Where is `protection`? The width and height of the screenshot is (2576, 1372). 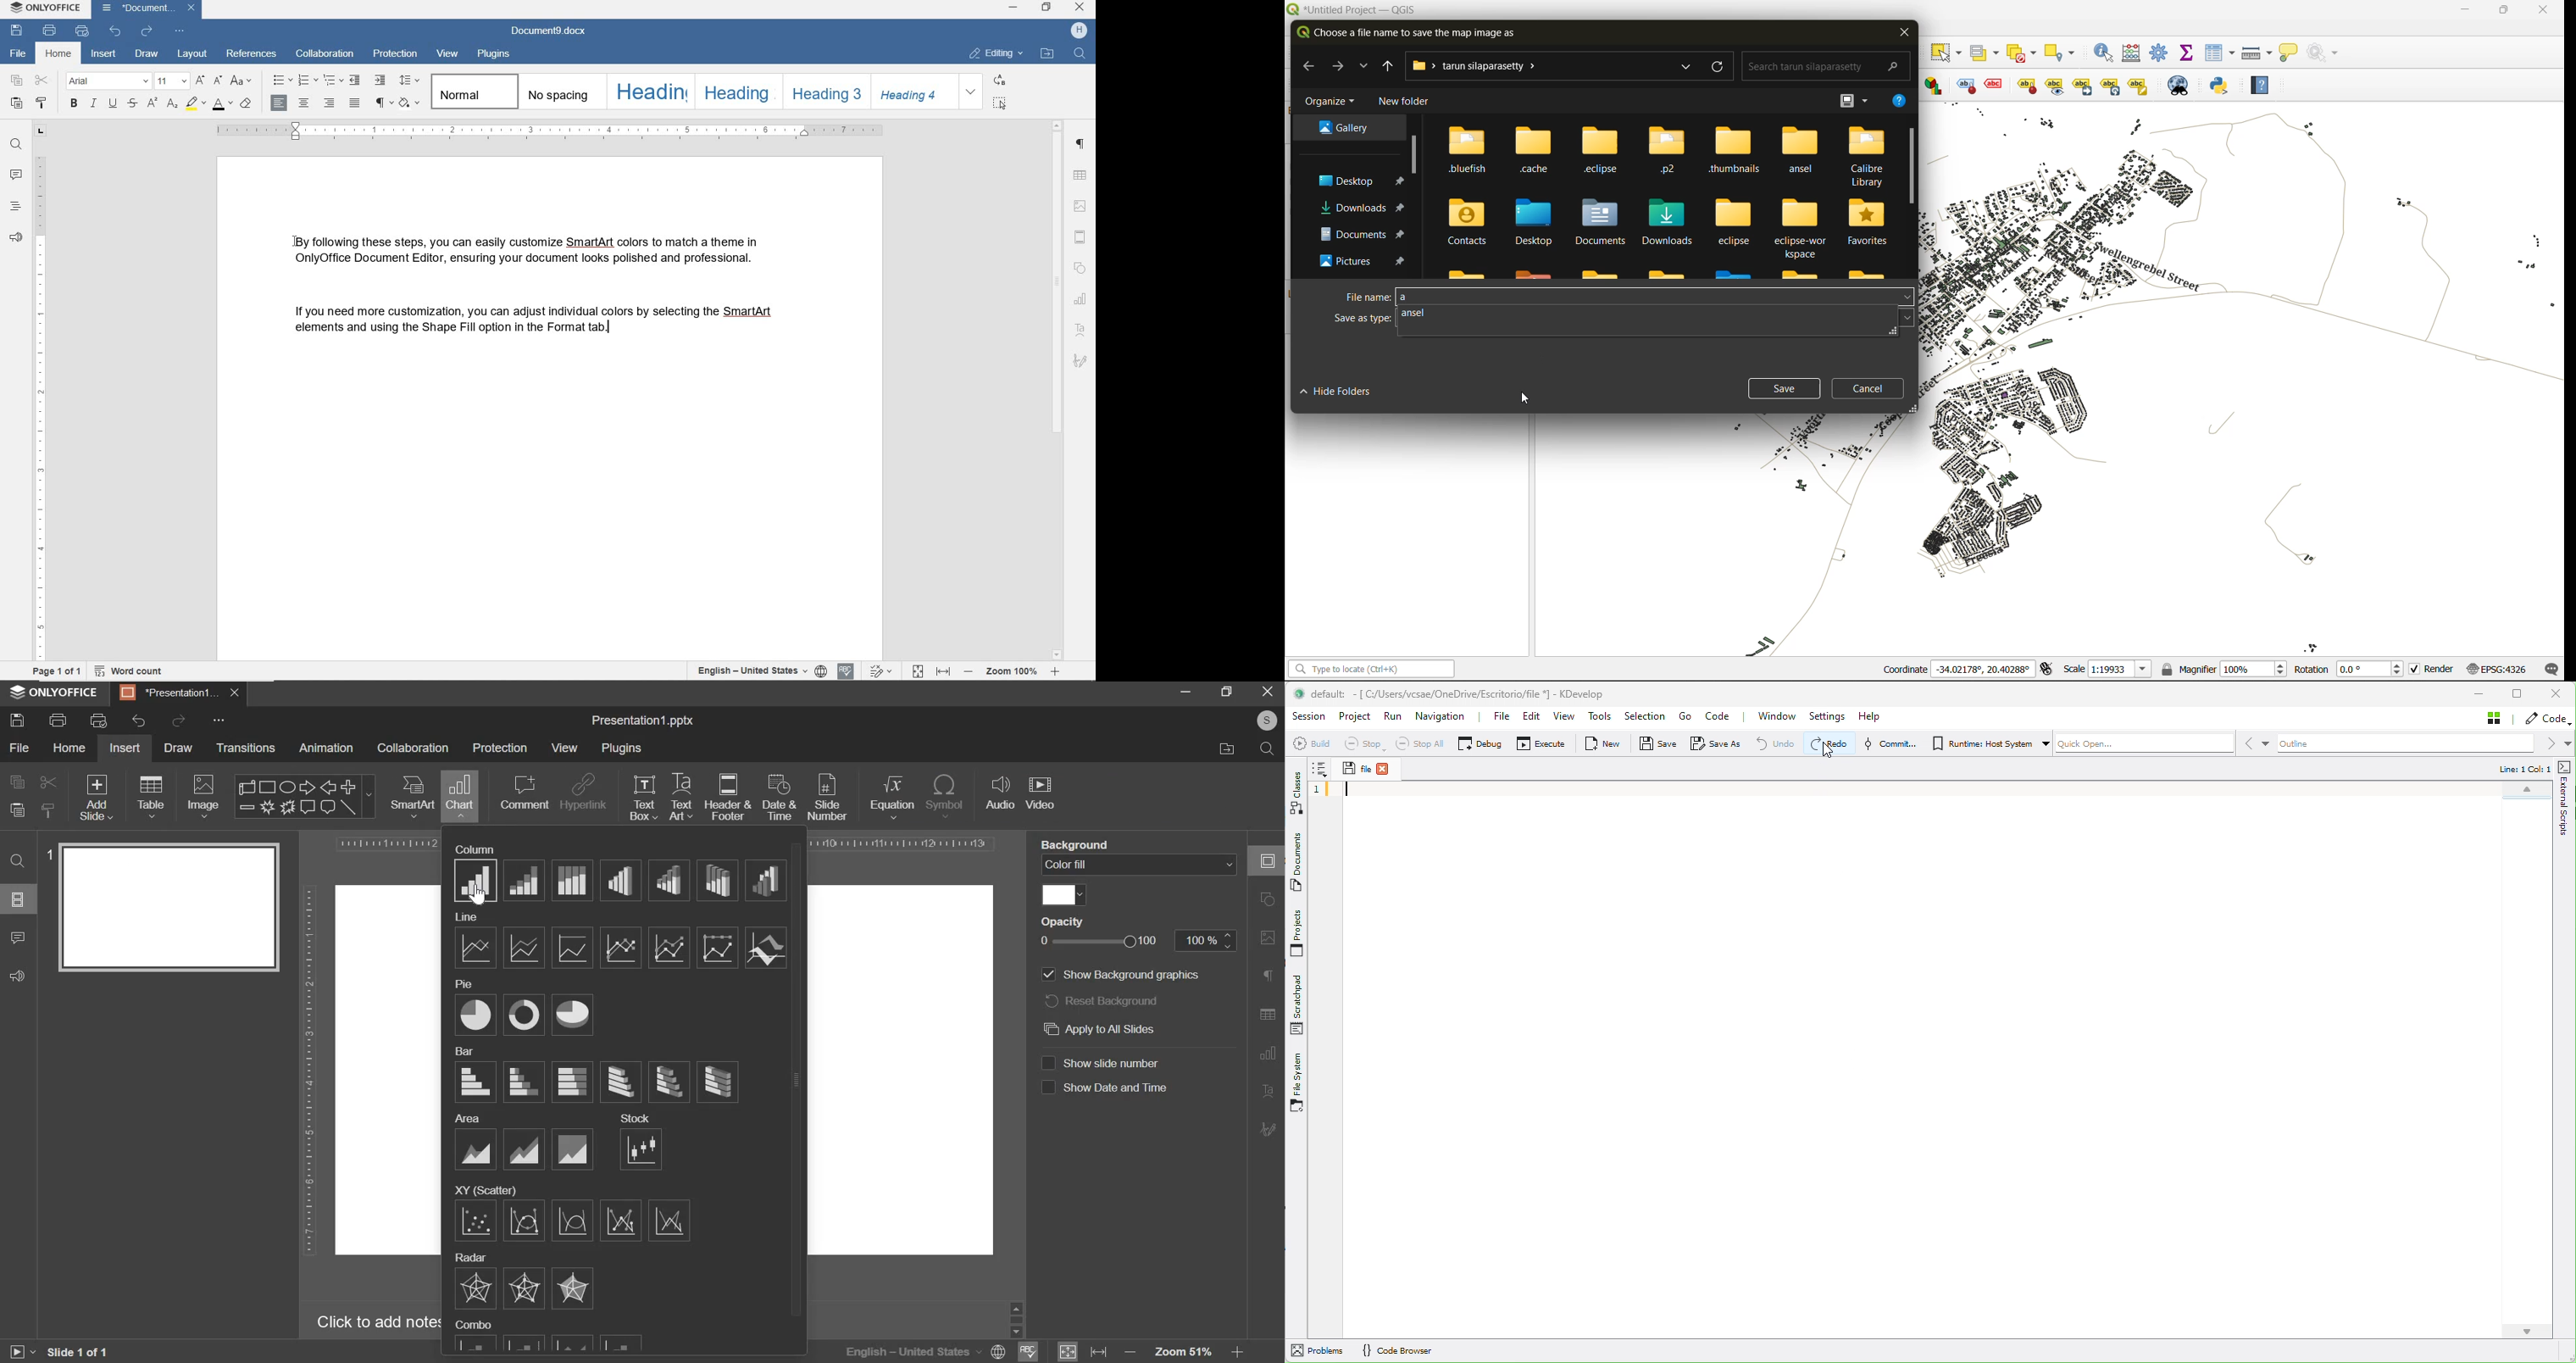 protection is located at coordinates (501, 748).